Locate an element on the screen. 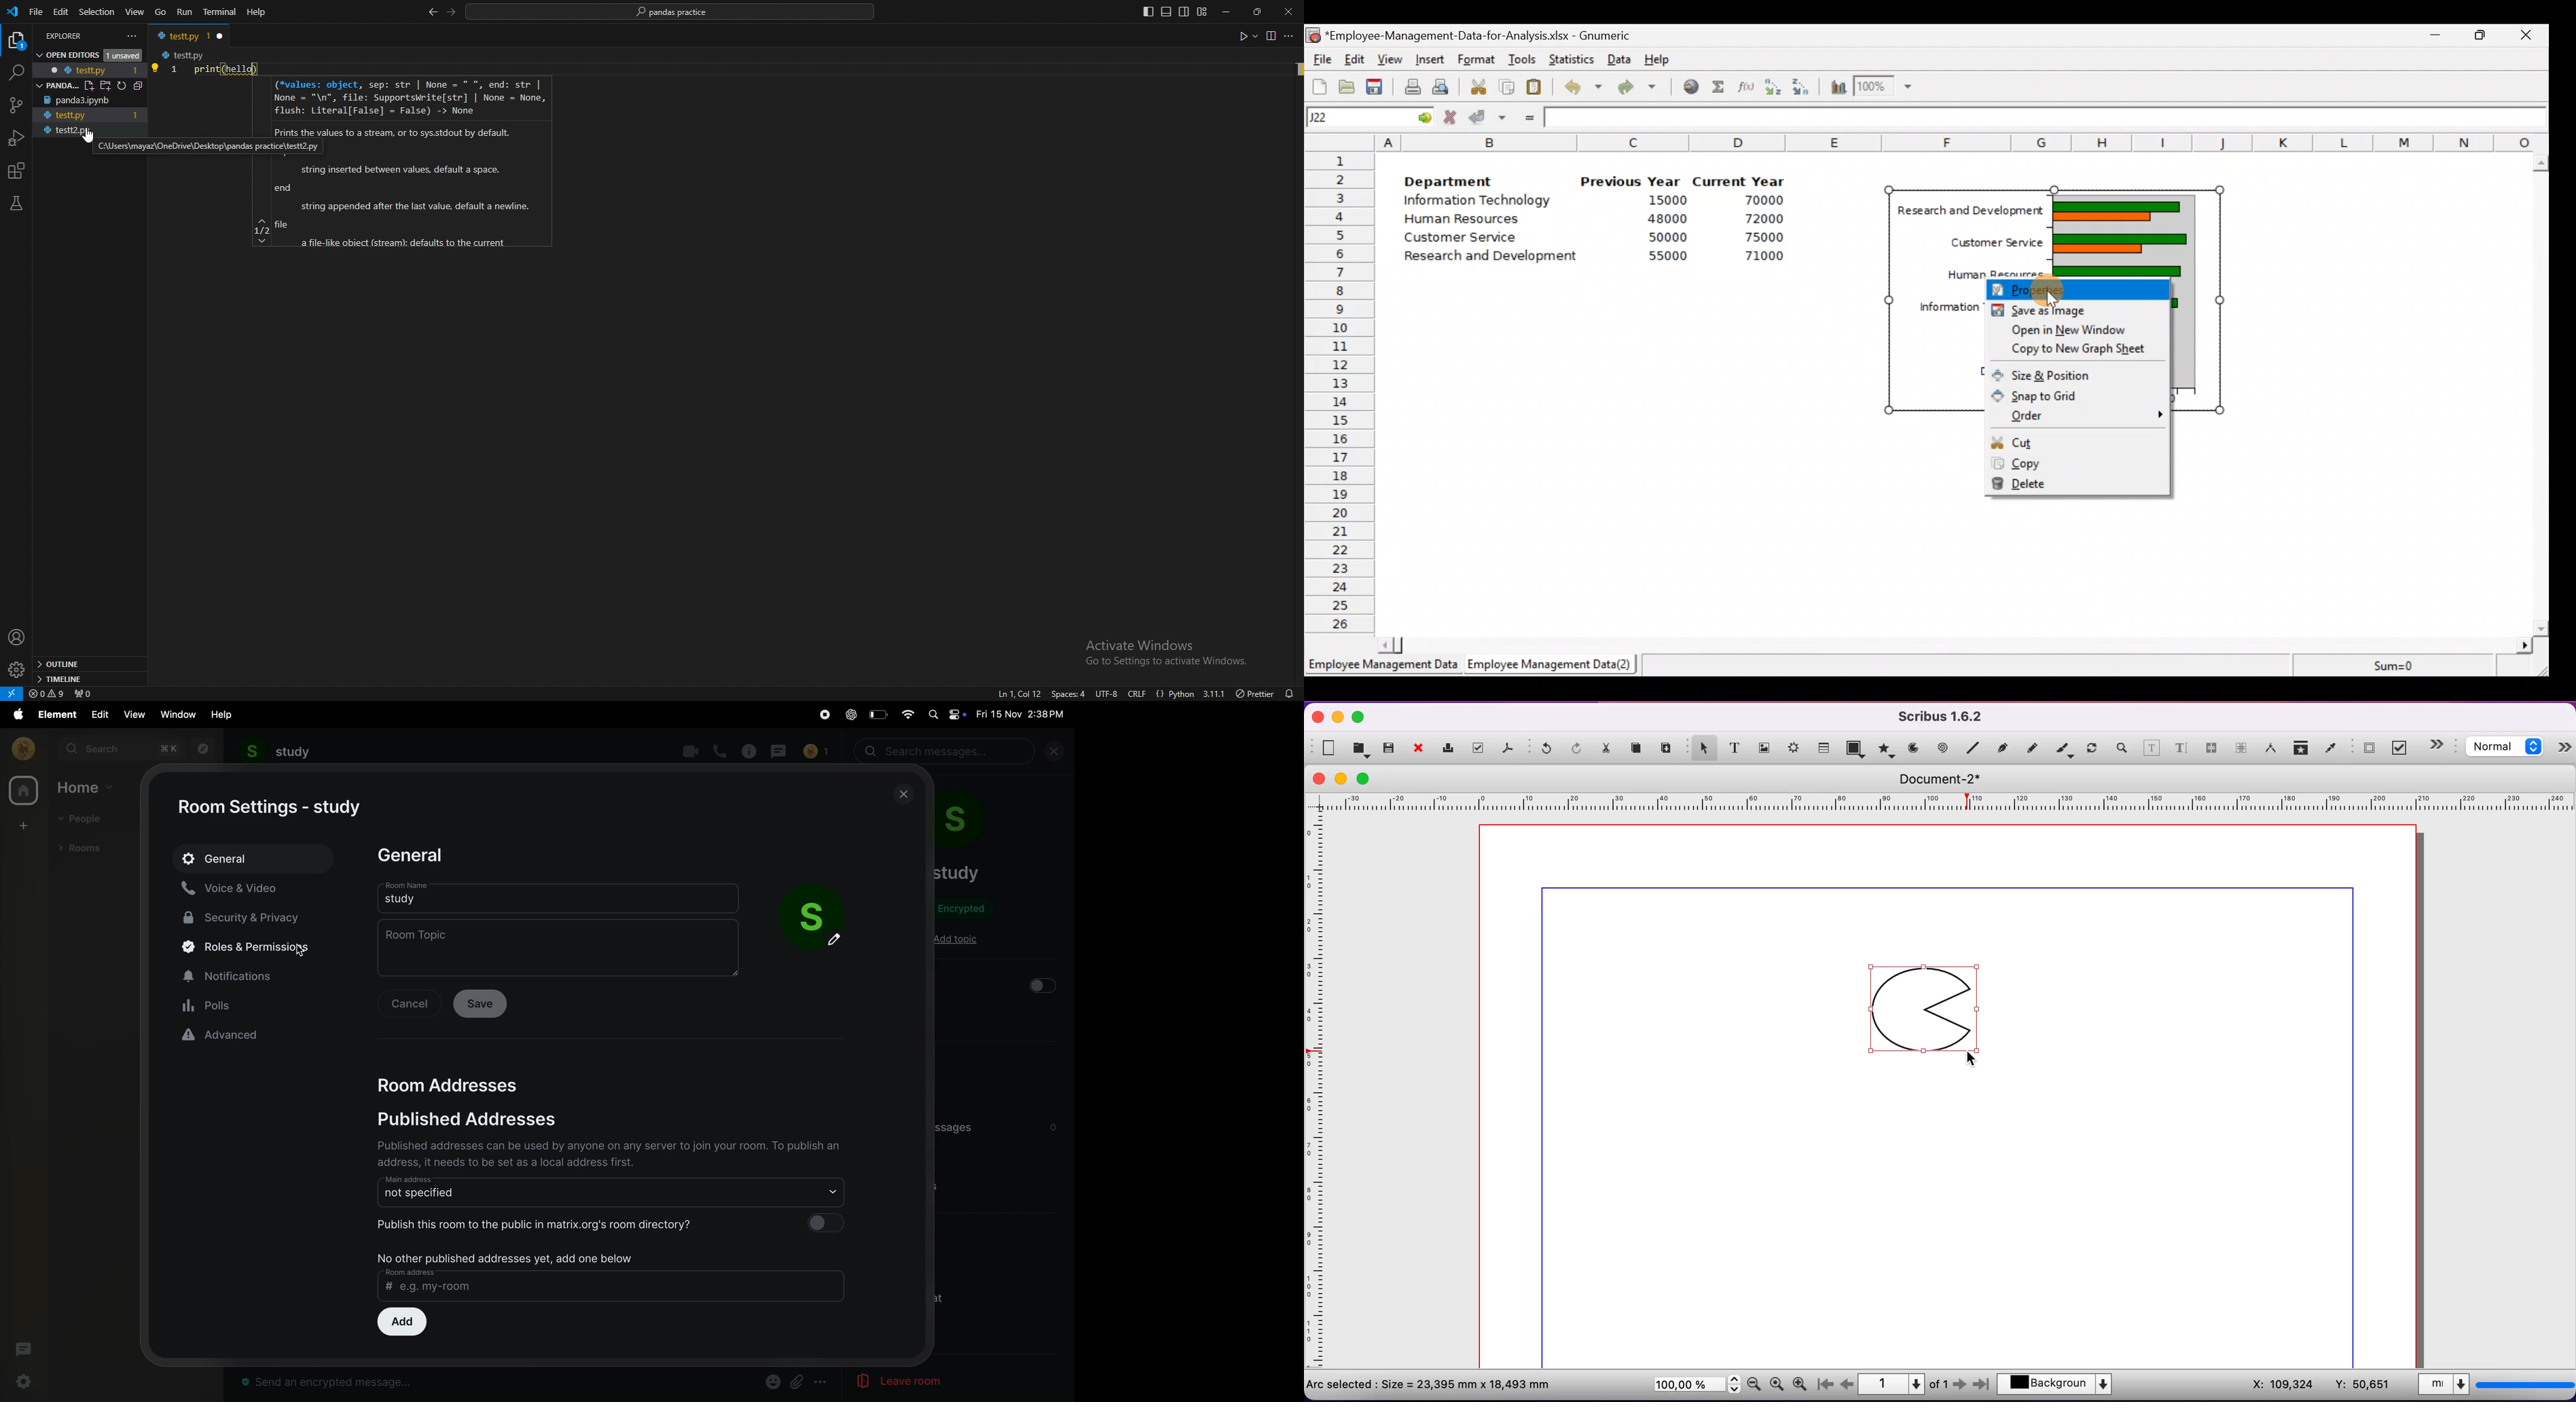 Image resolution: width=2576 pixels, height=1428 pixels. Copy is located at coordinates (2037, 462).